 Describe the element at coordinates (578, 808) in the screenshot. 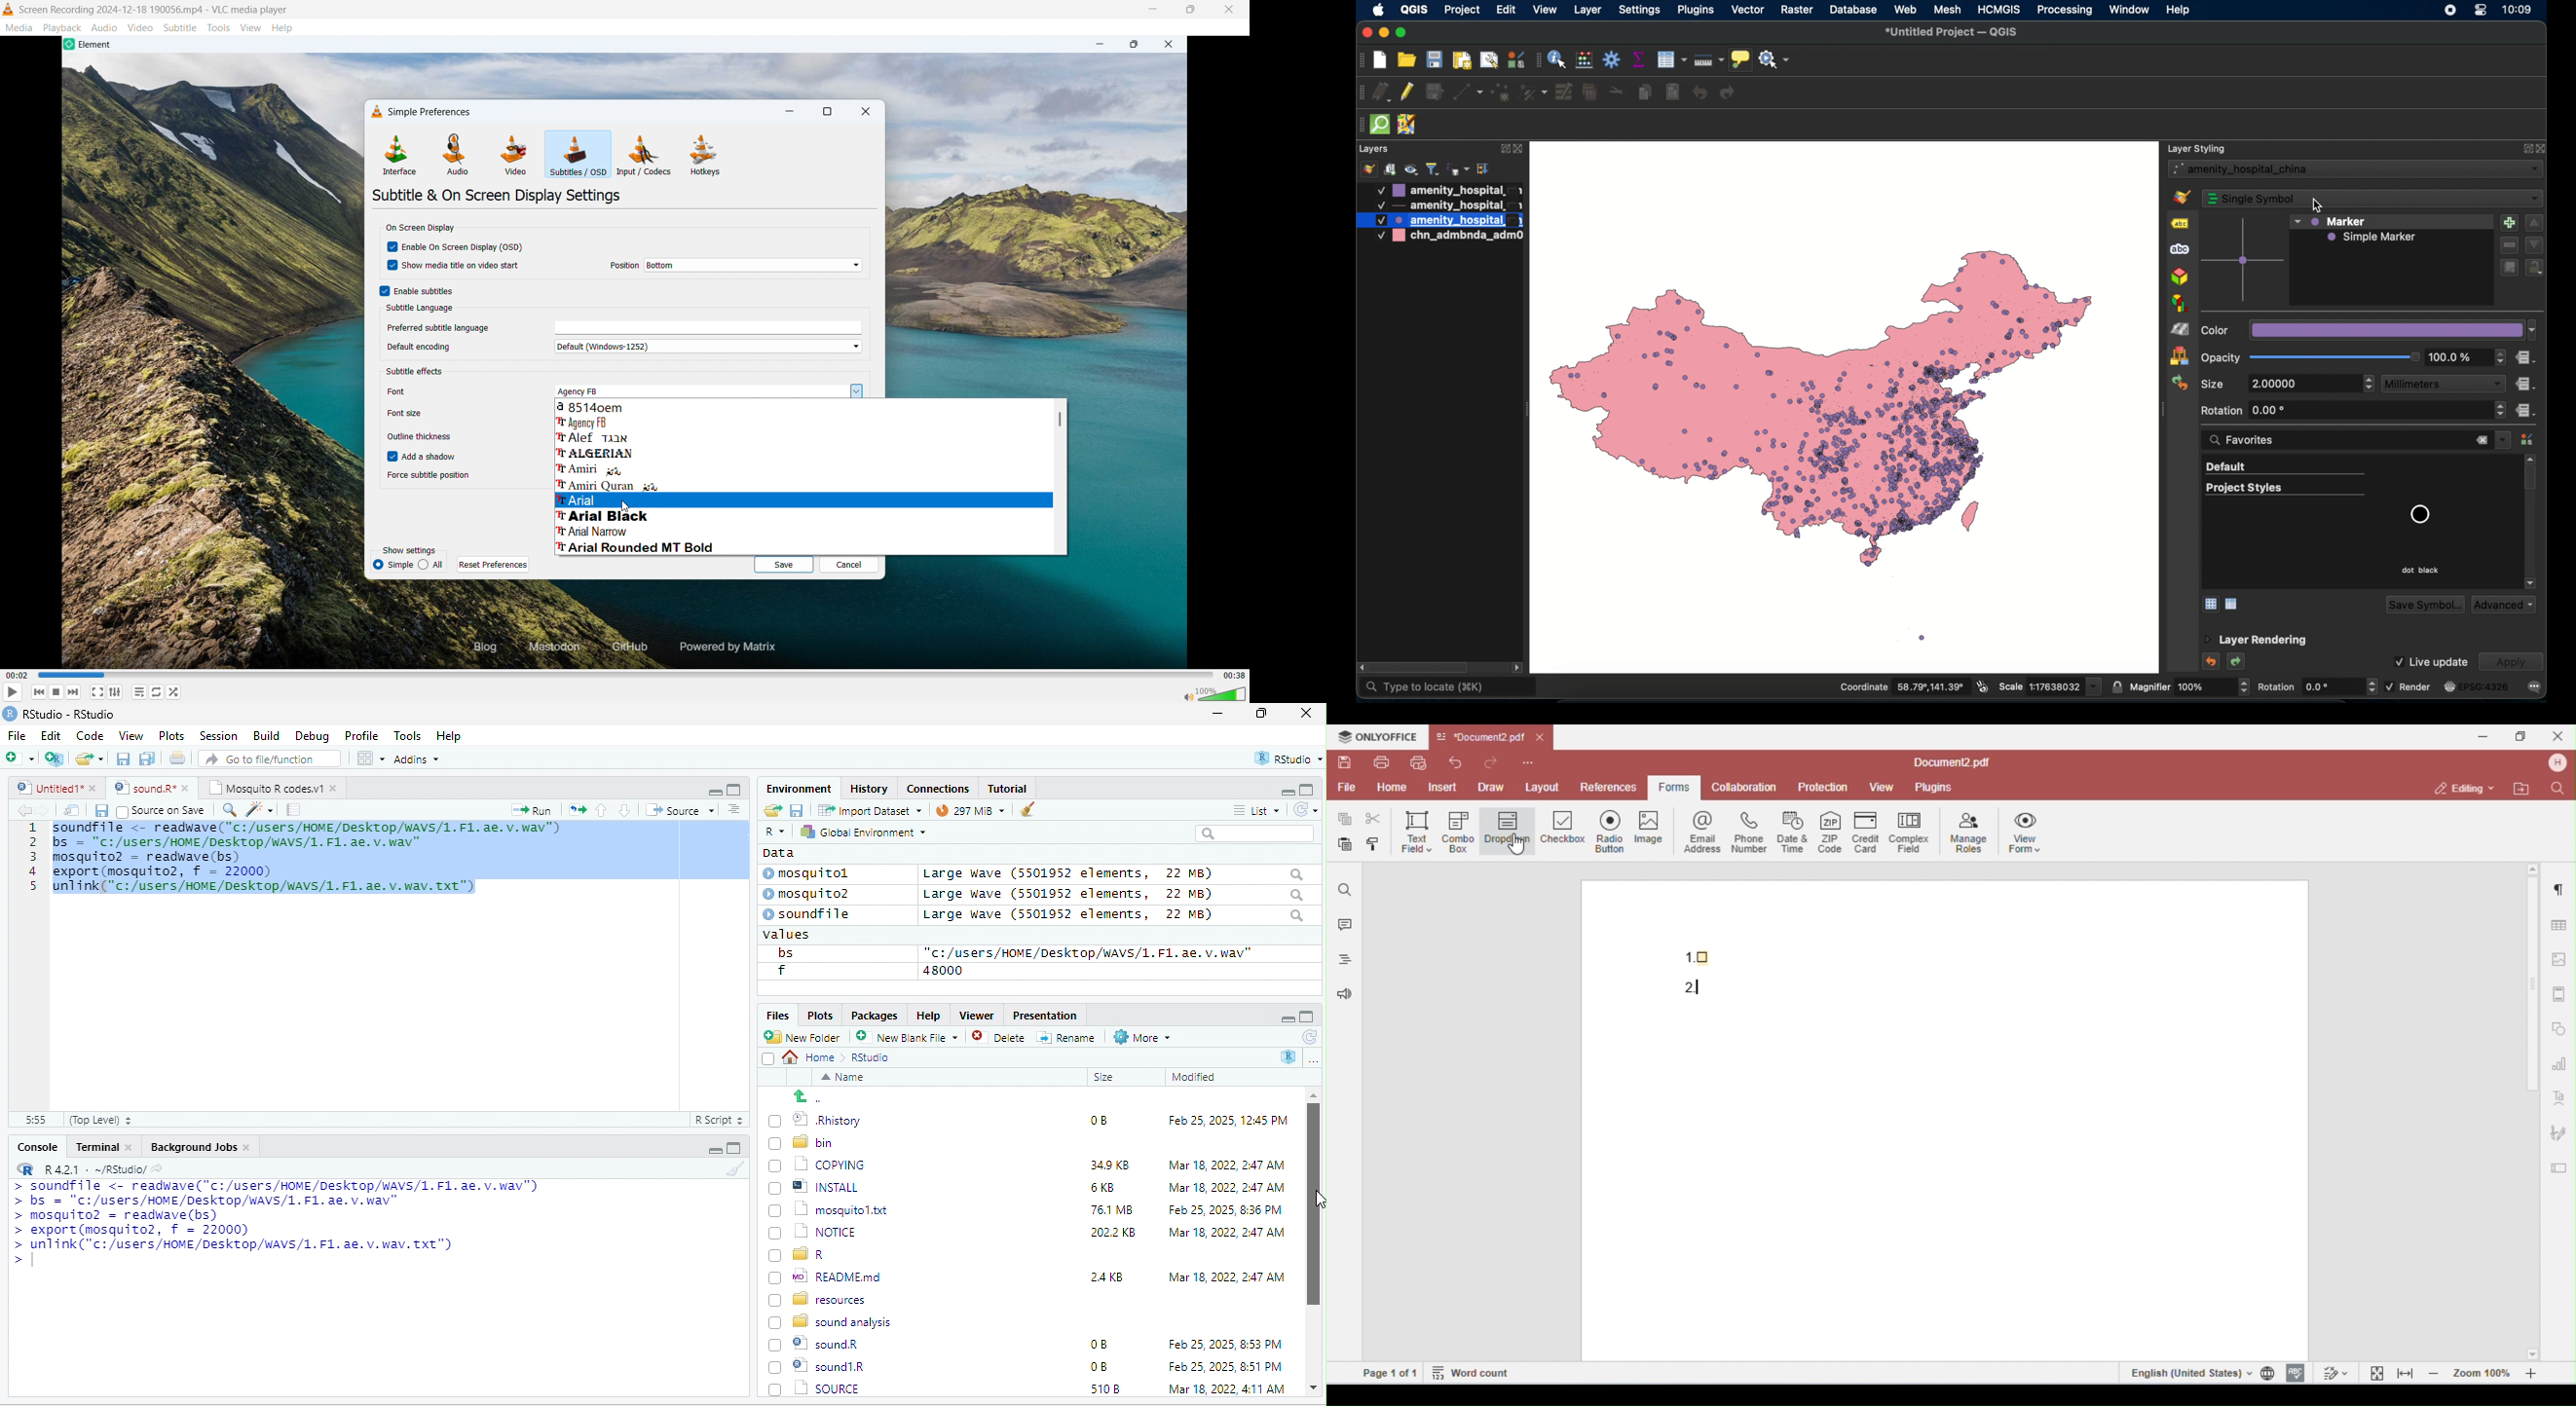

I see `open` at that location.